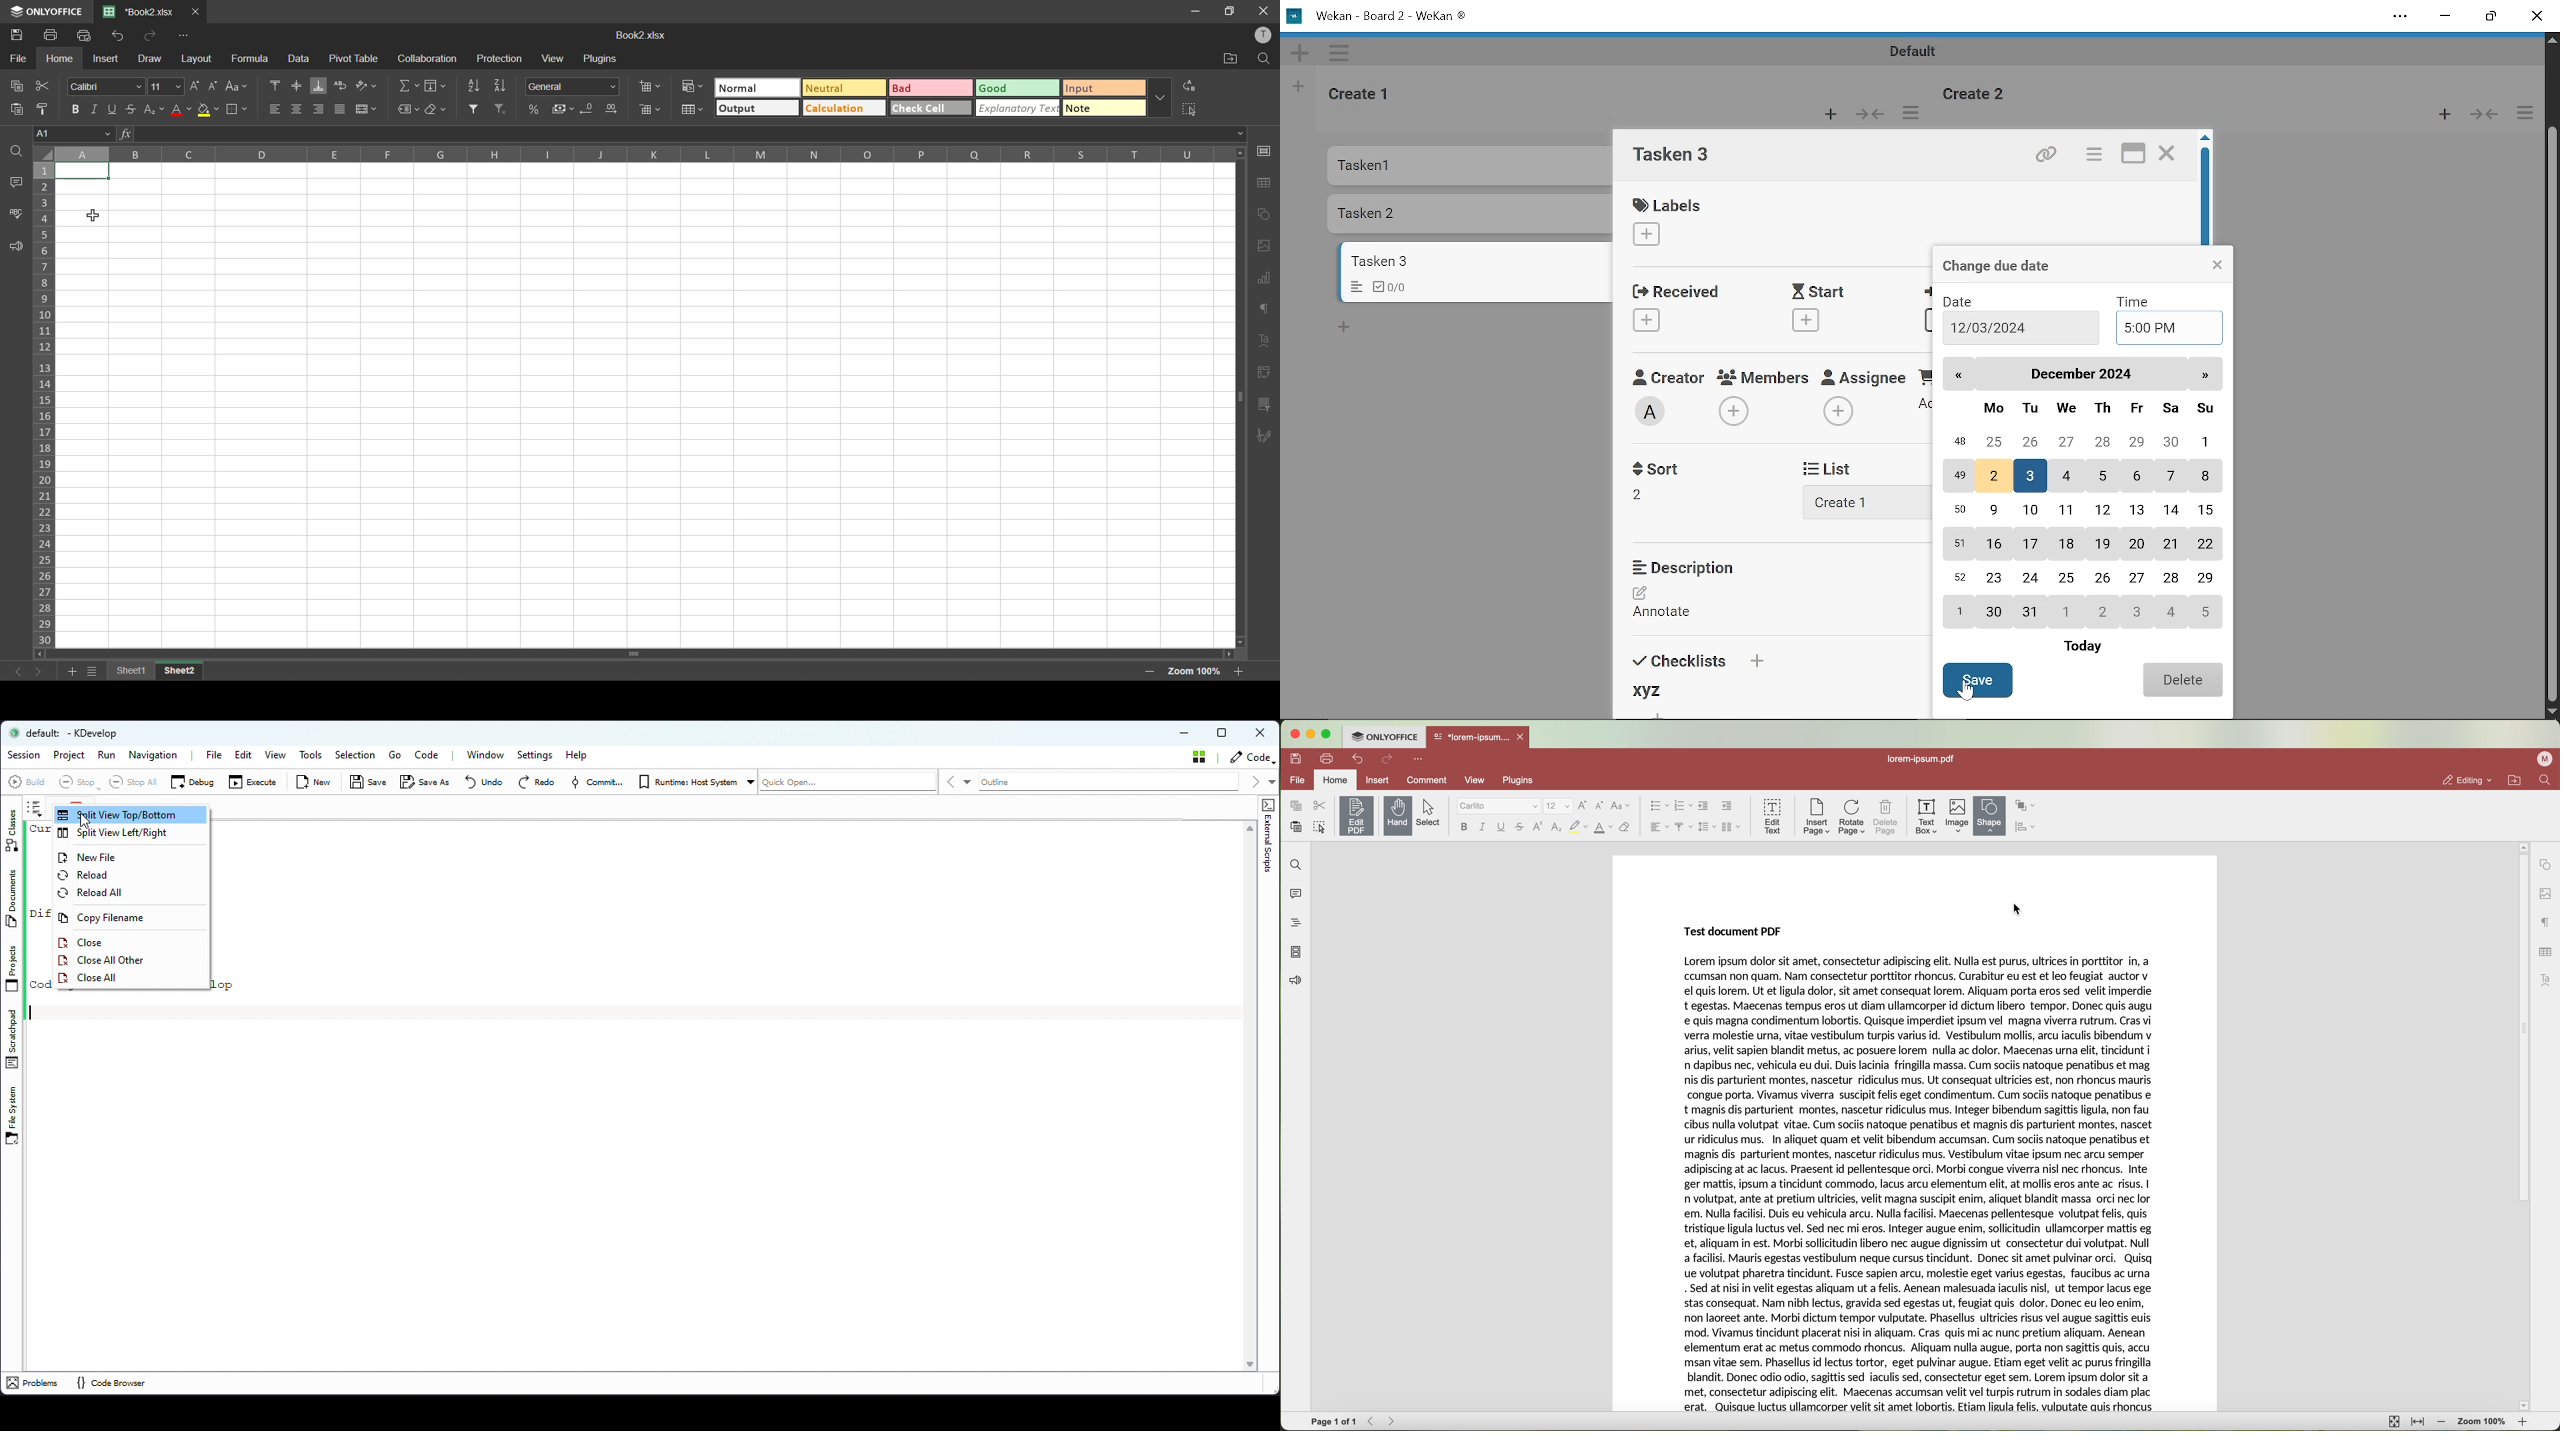 Image resolution: width=2576 pixels, height=1456 pixels. I want to click on italic, so click(1482, 826).